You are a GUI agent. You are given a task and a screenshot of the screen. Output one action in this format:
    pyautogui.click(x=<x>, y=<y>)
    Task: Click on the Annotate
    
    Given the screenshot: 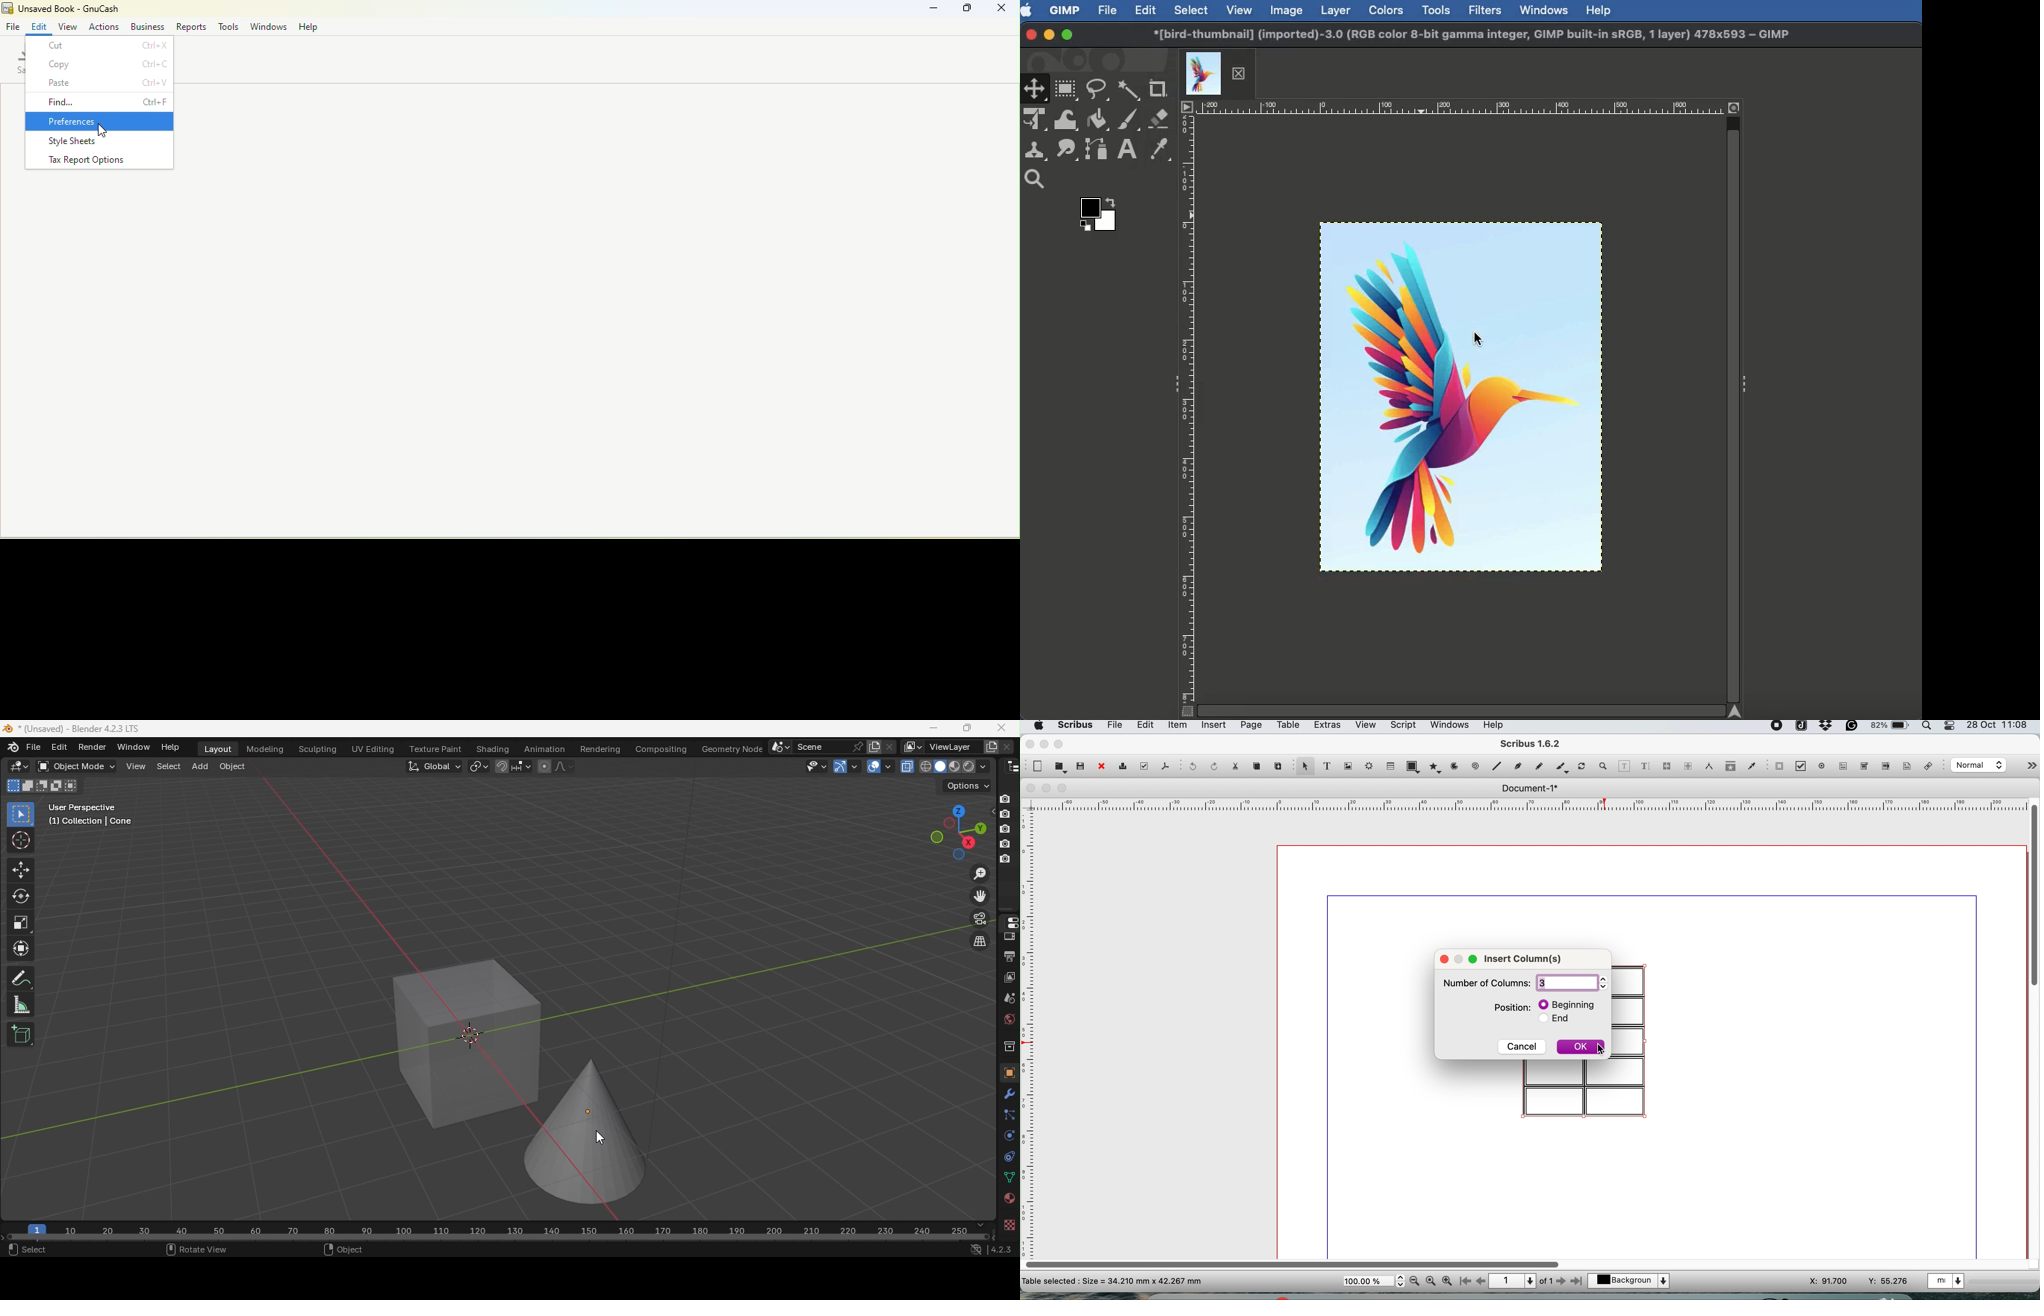 What is the action you would take?
    pyautogui.click(x=20, y=981)
    